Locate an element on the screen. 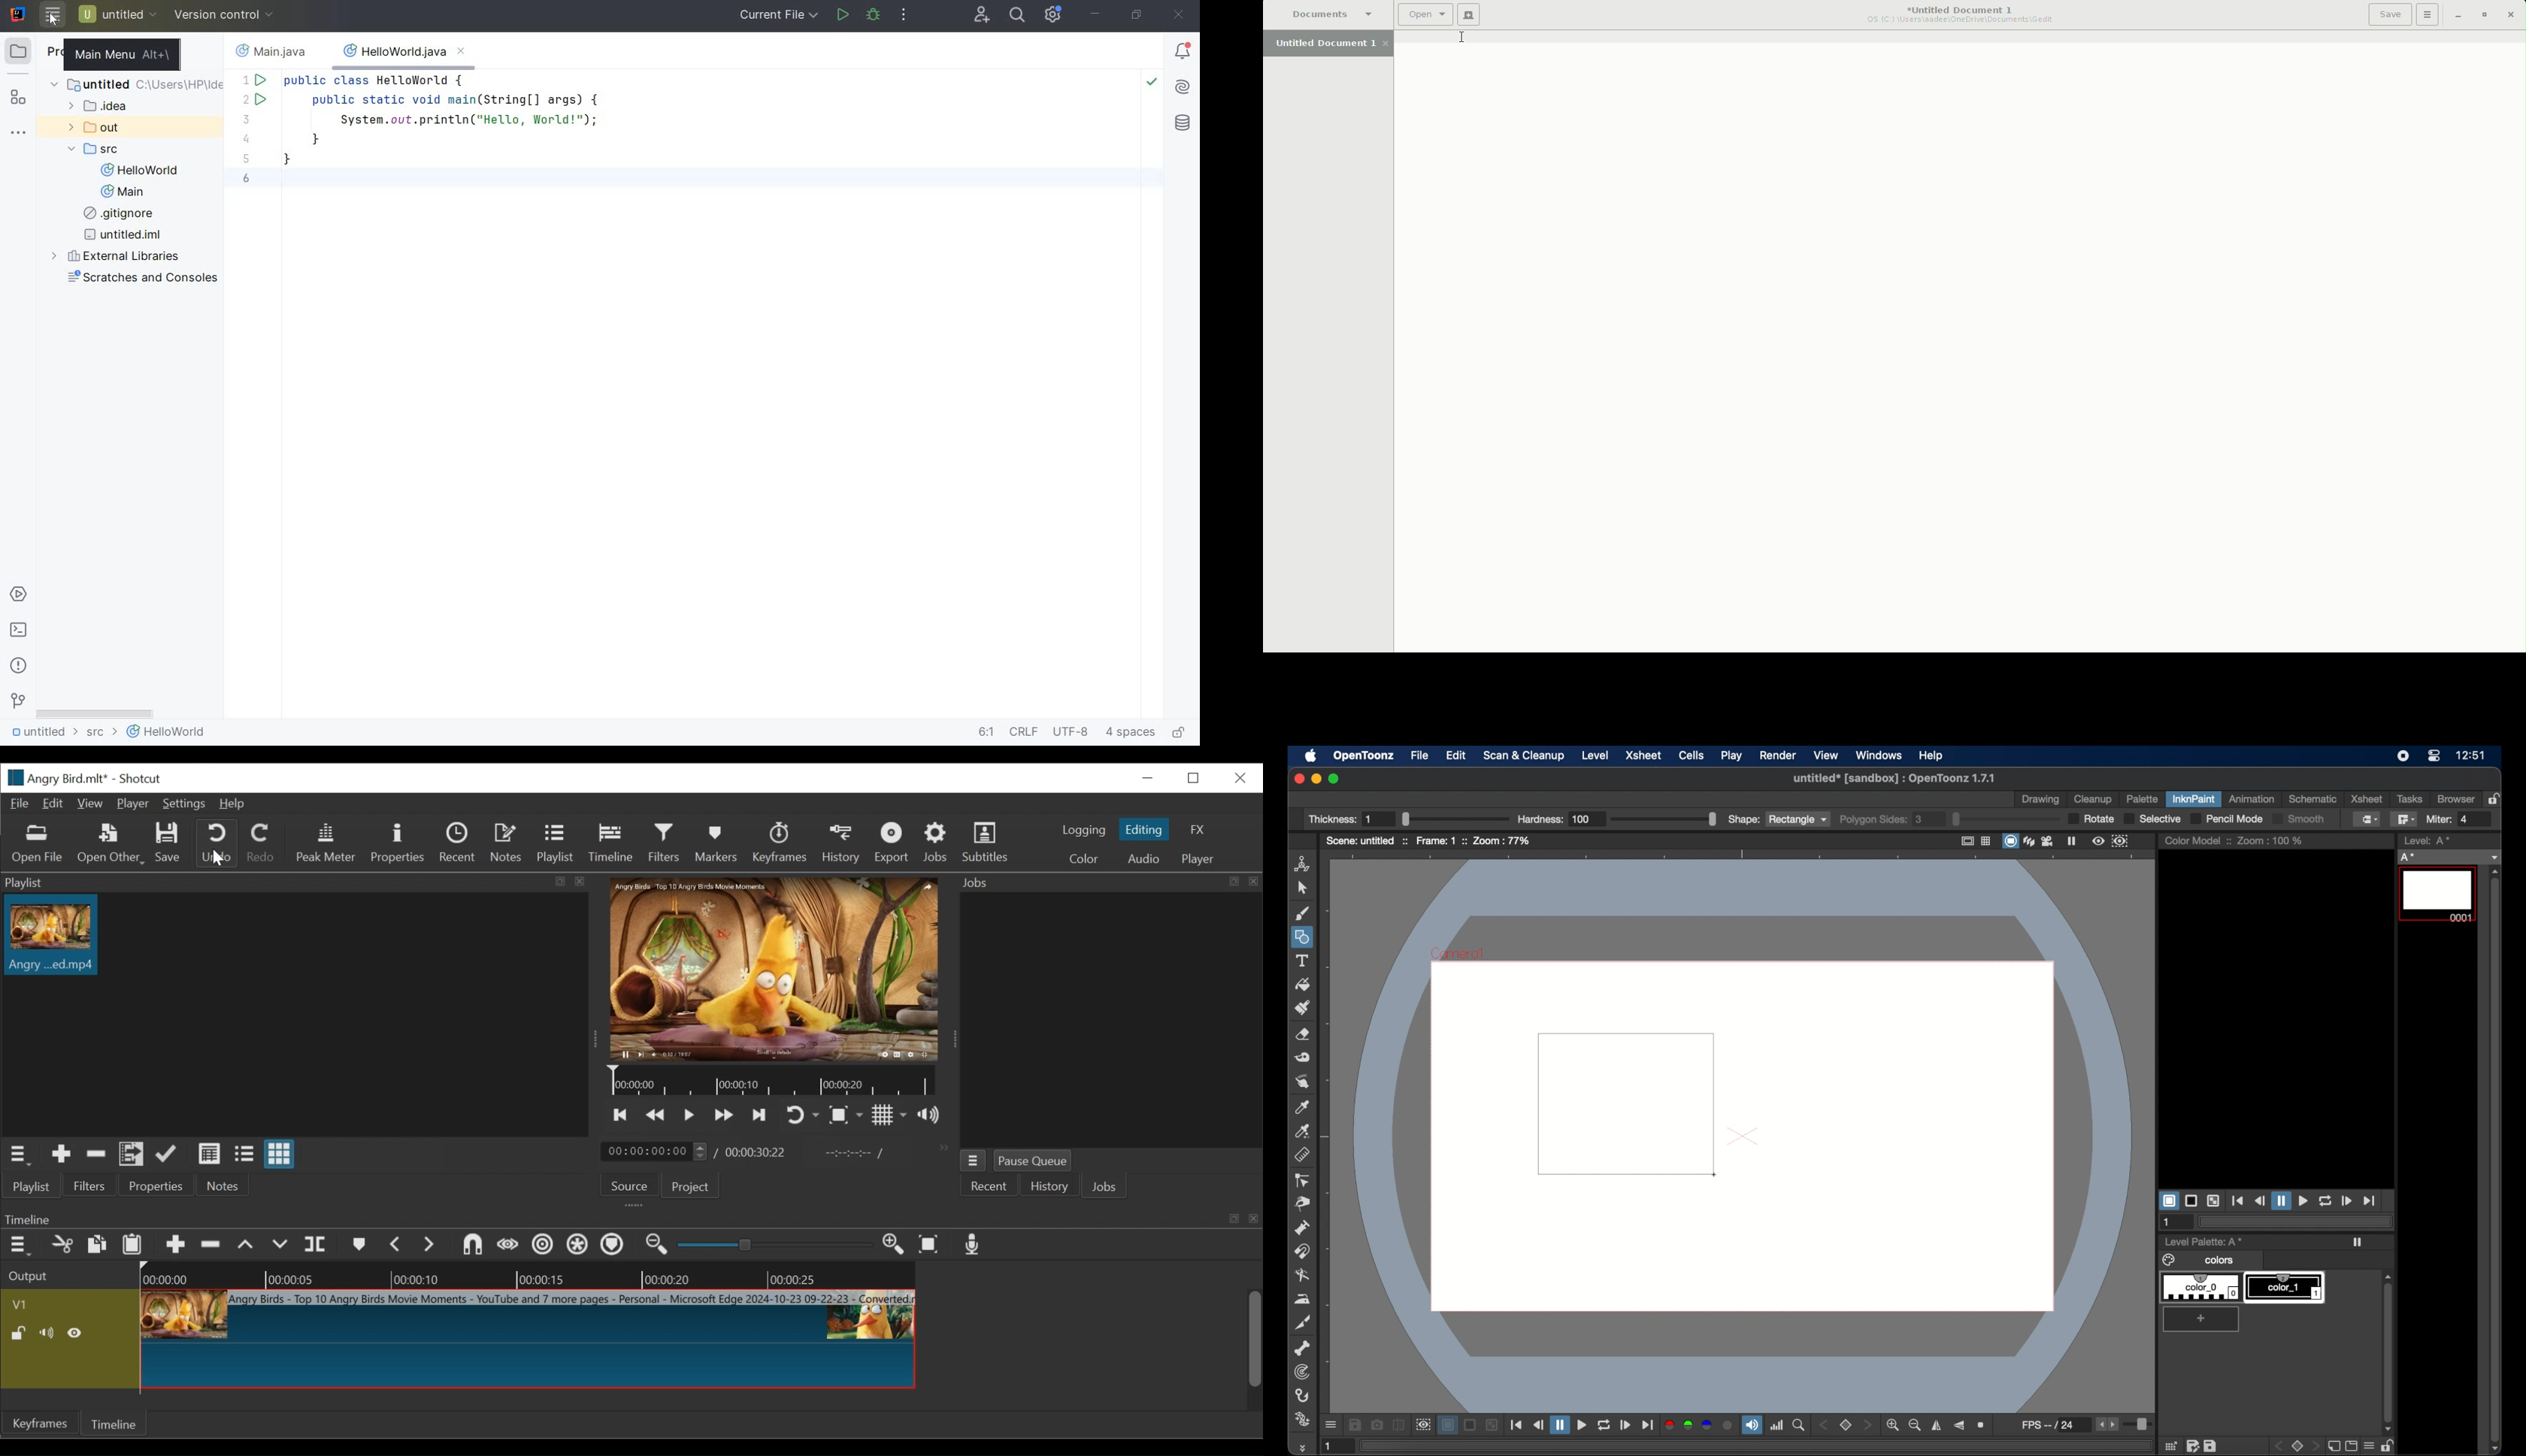 The image size is (2548, 1456). Add Source to the playlist is located at coordinates (61, 1154).